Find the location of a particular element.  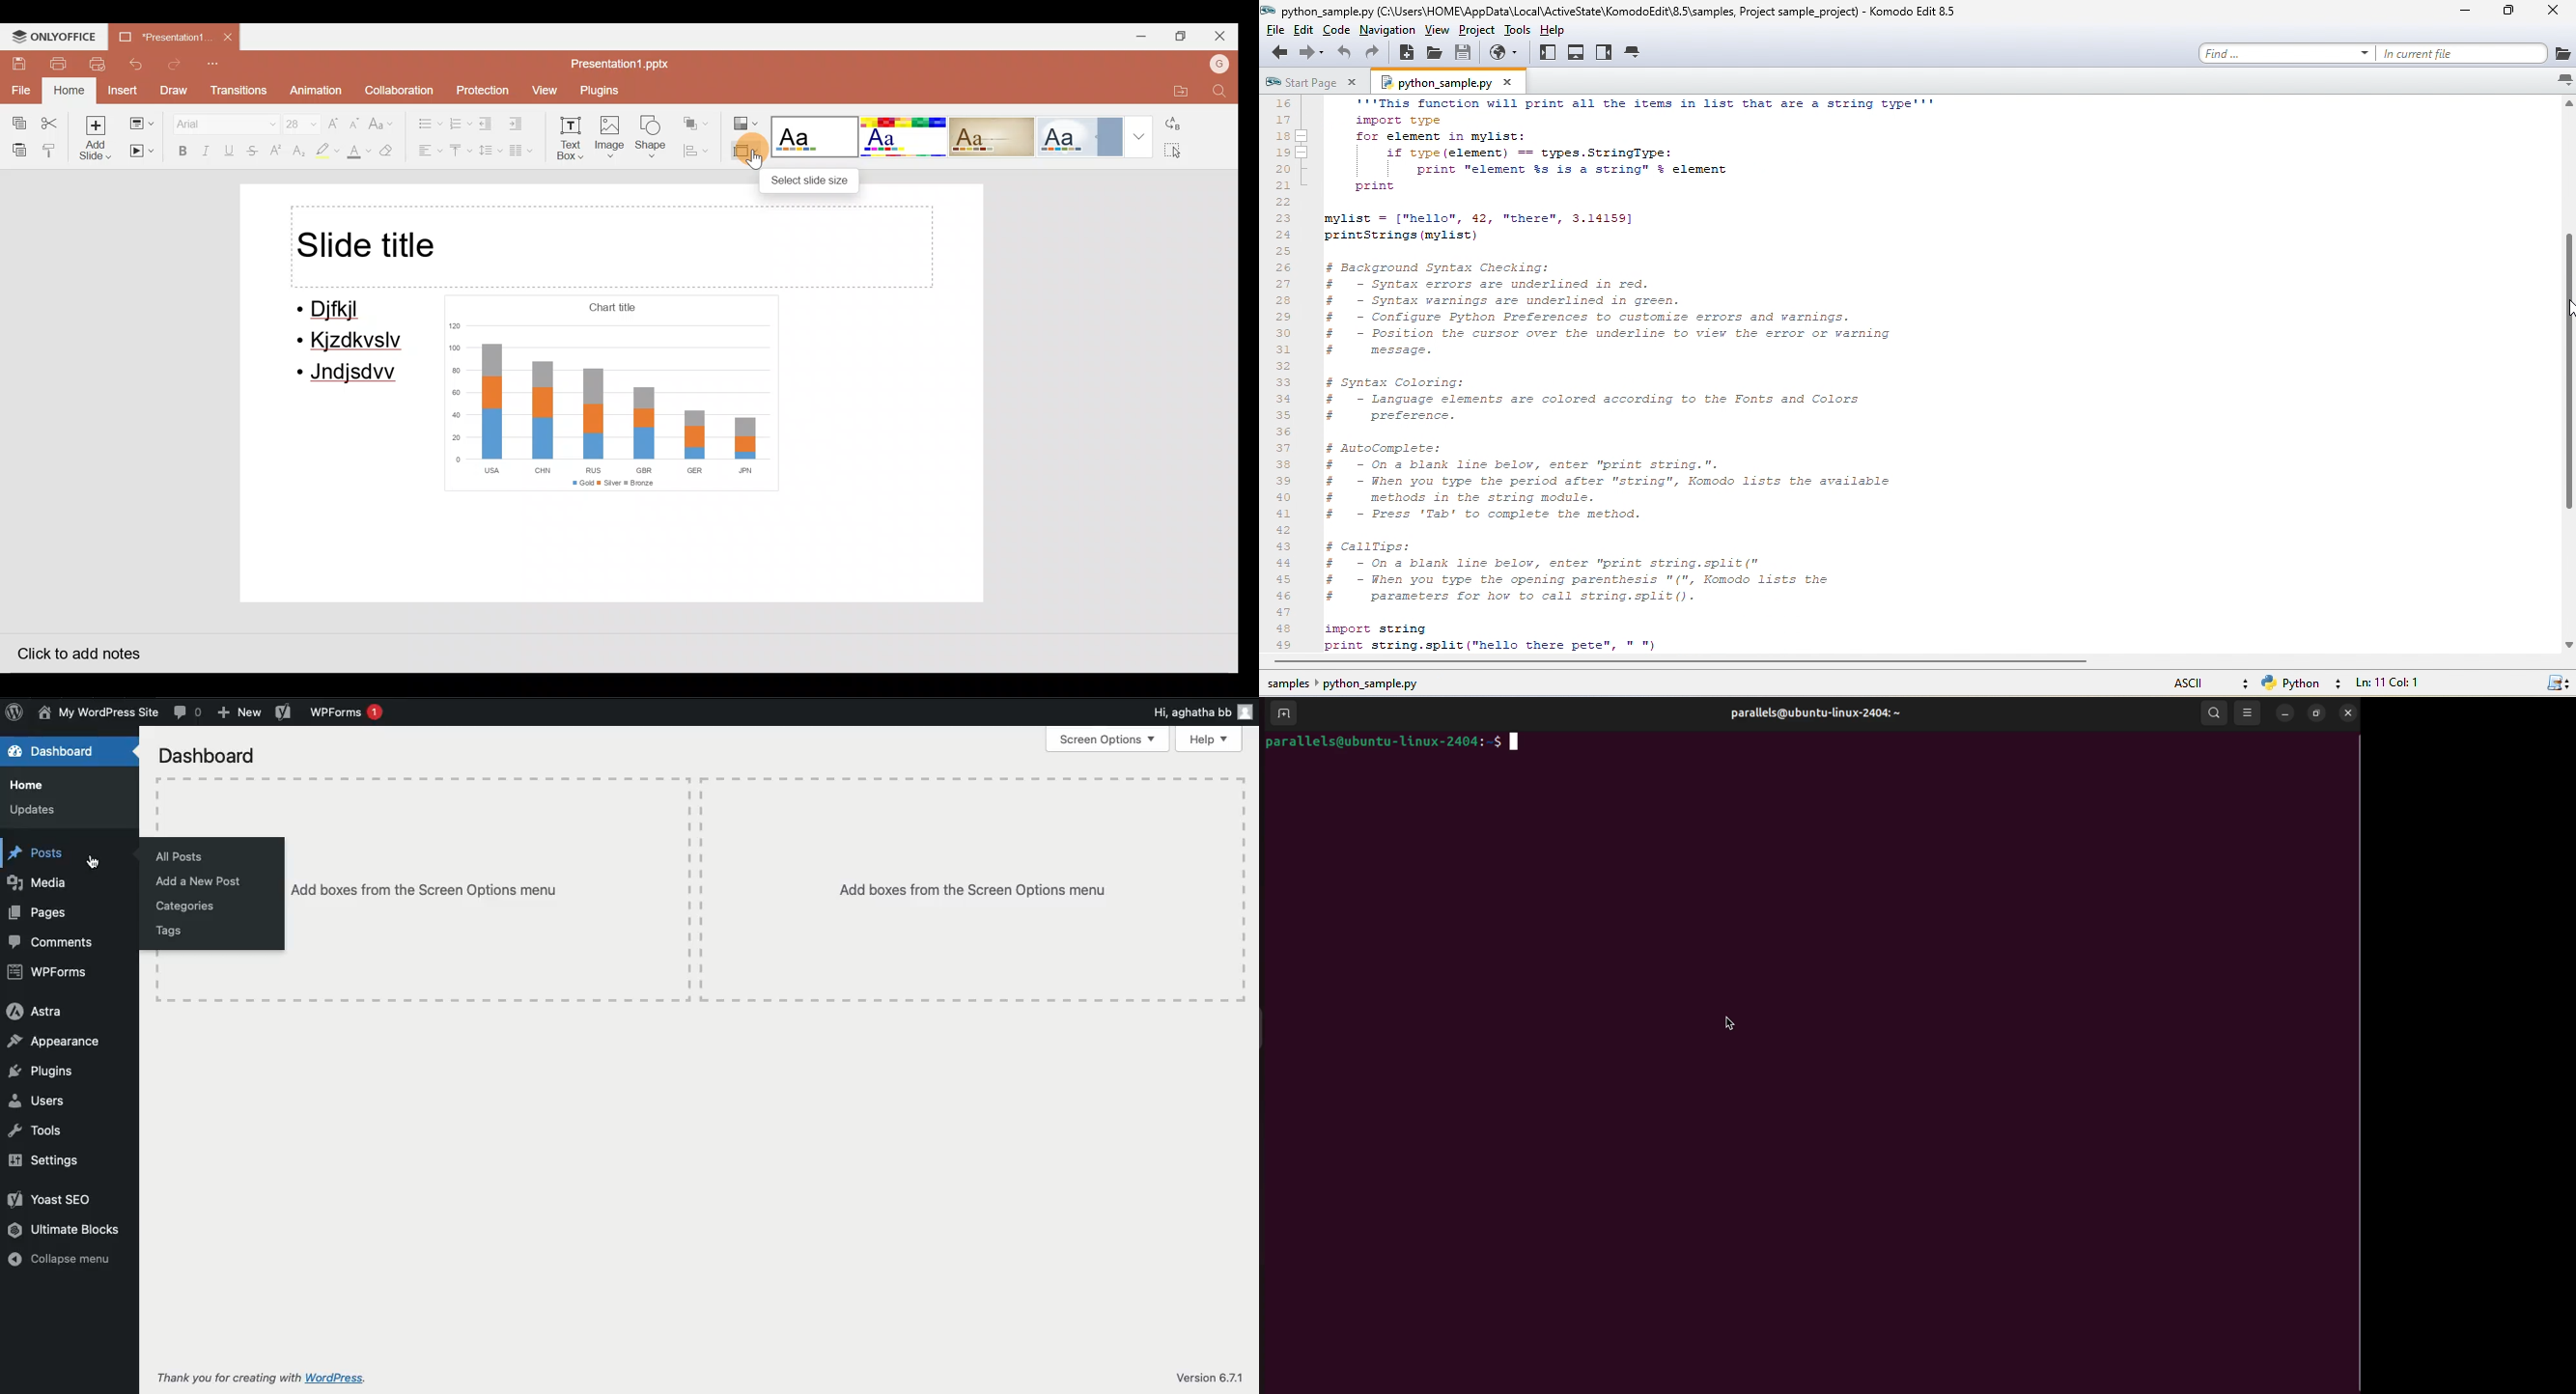

Settings is located at coordinates (50, 1160).